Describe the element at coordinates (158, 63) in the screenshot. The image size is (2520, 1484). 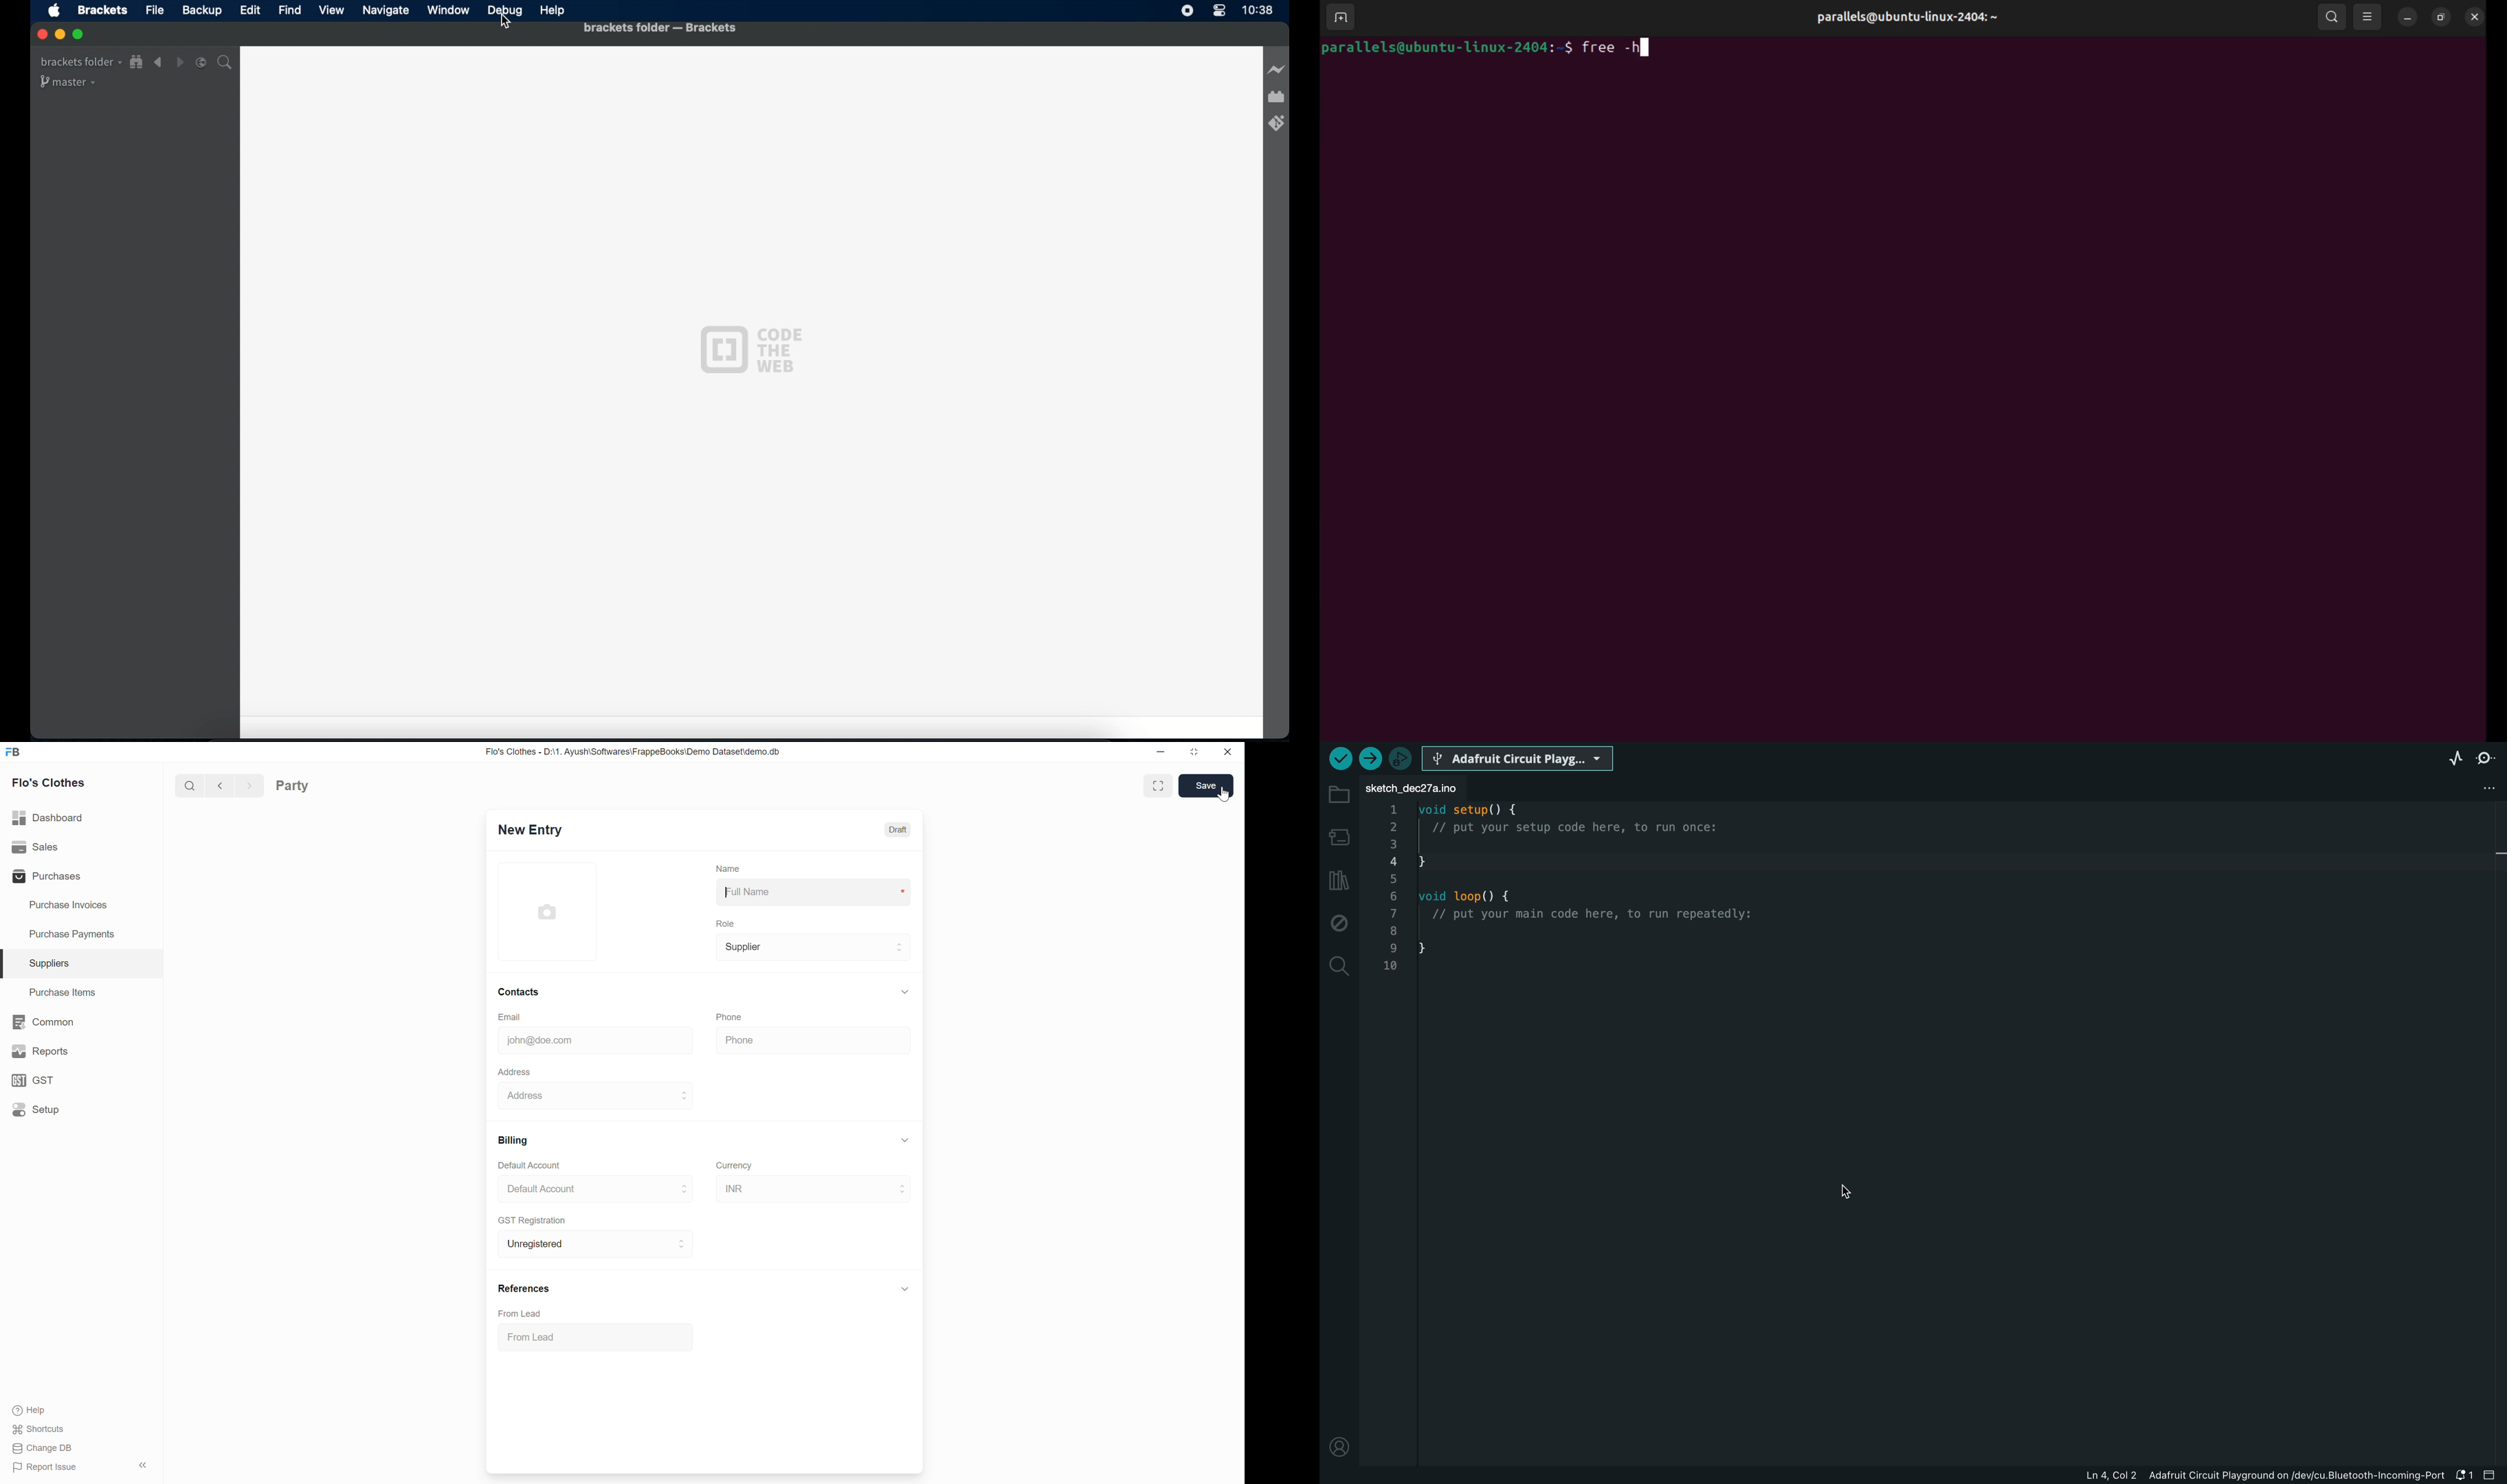
I see `navigate backward` at that location.